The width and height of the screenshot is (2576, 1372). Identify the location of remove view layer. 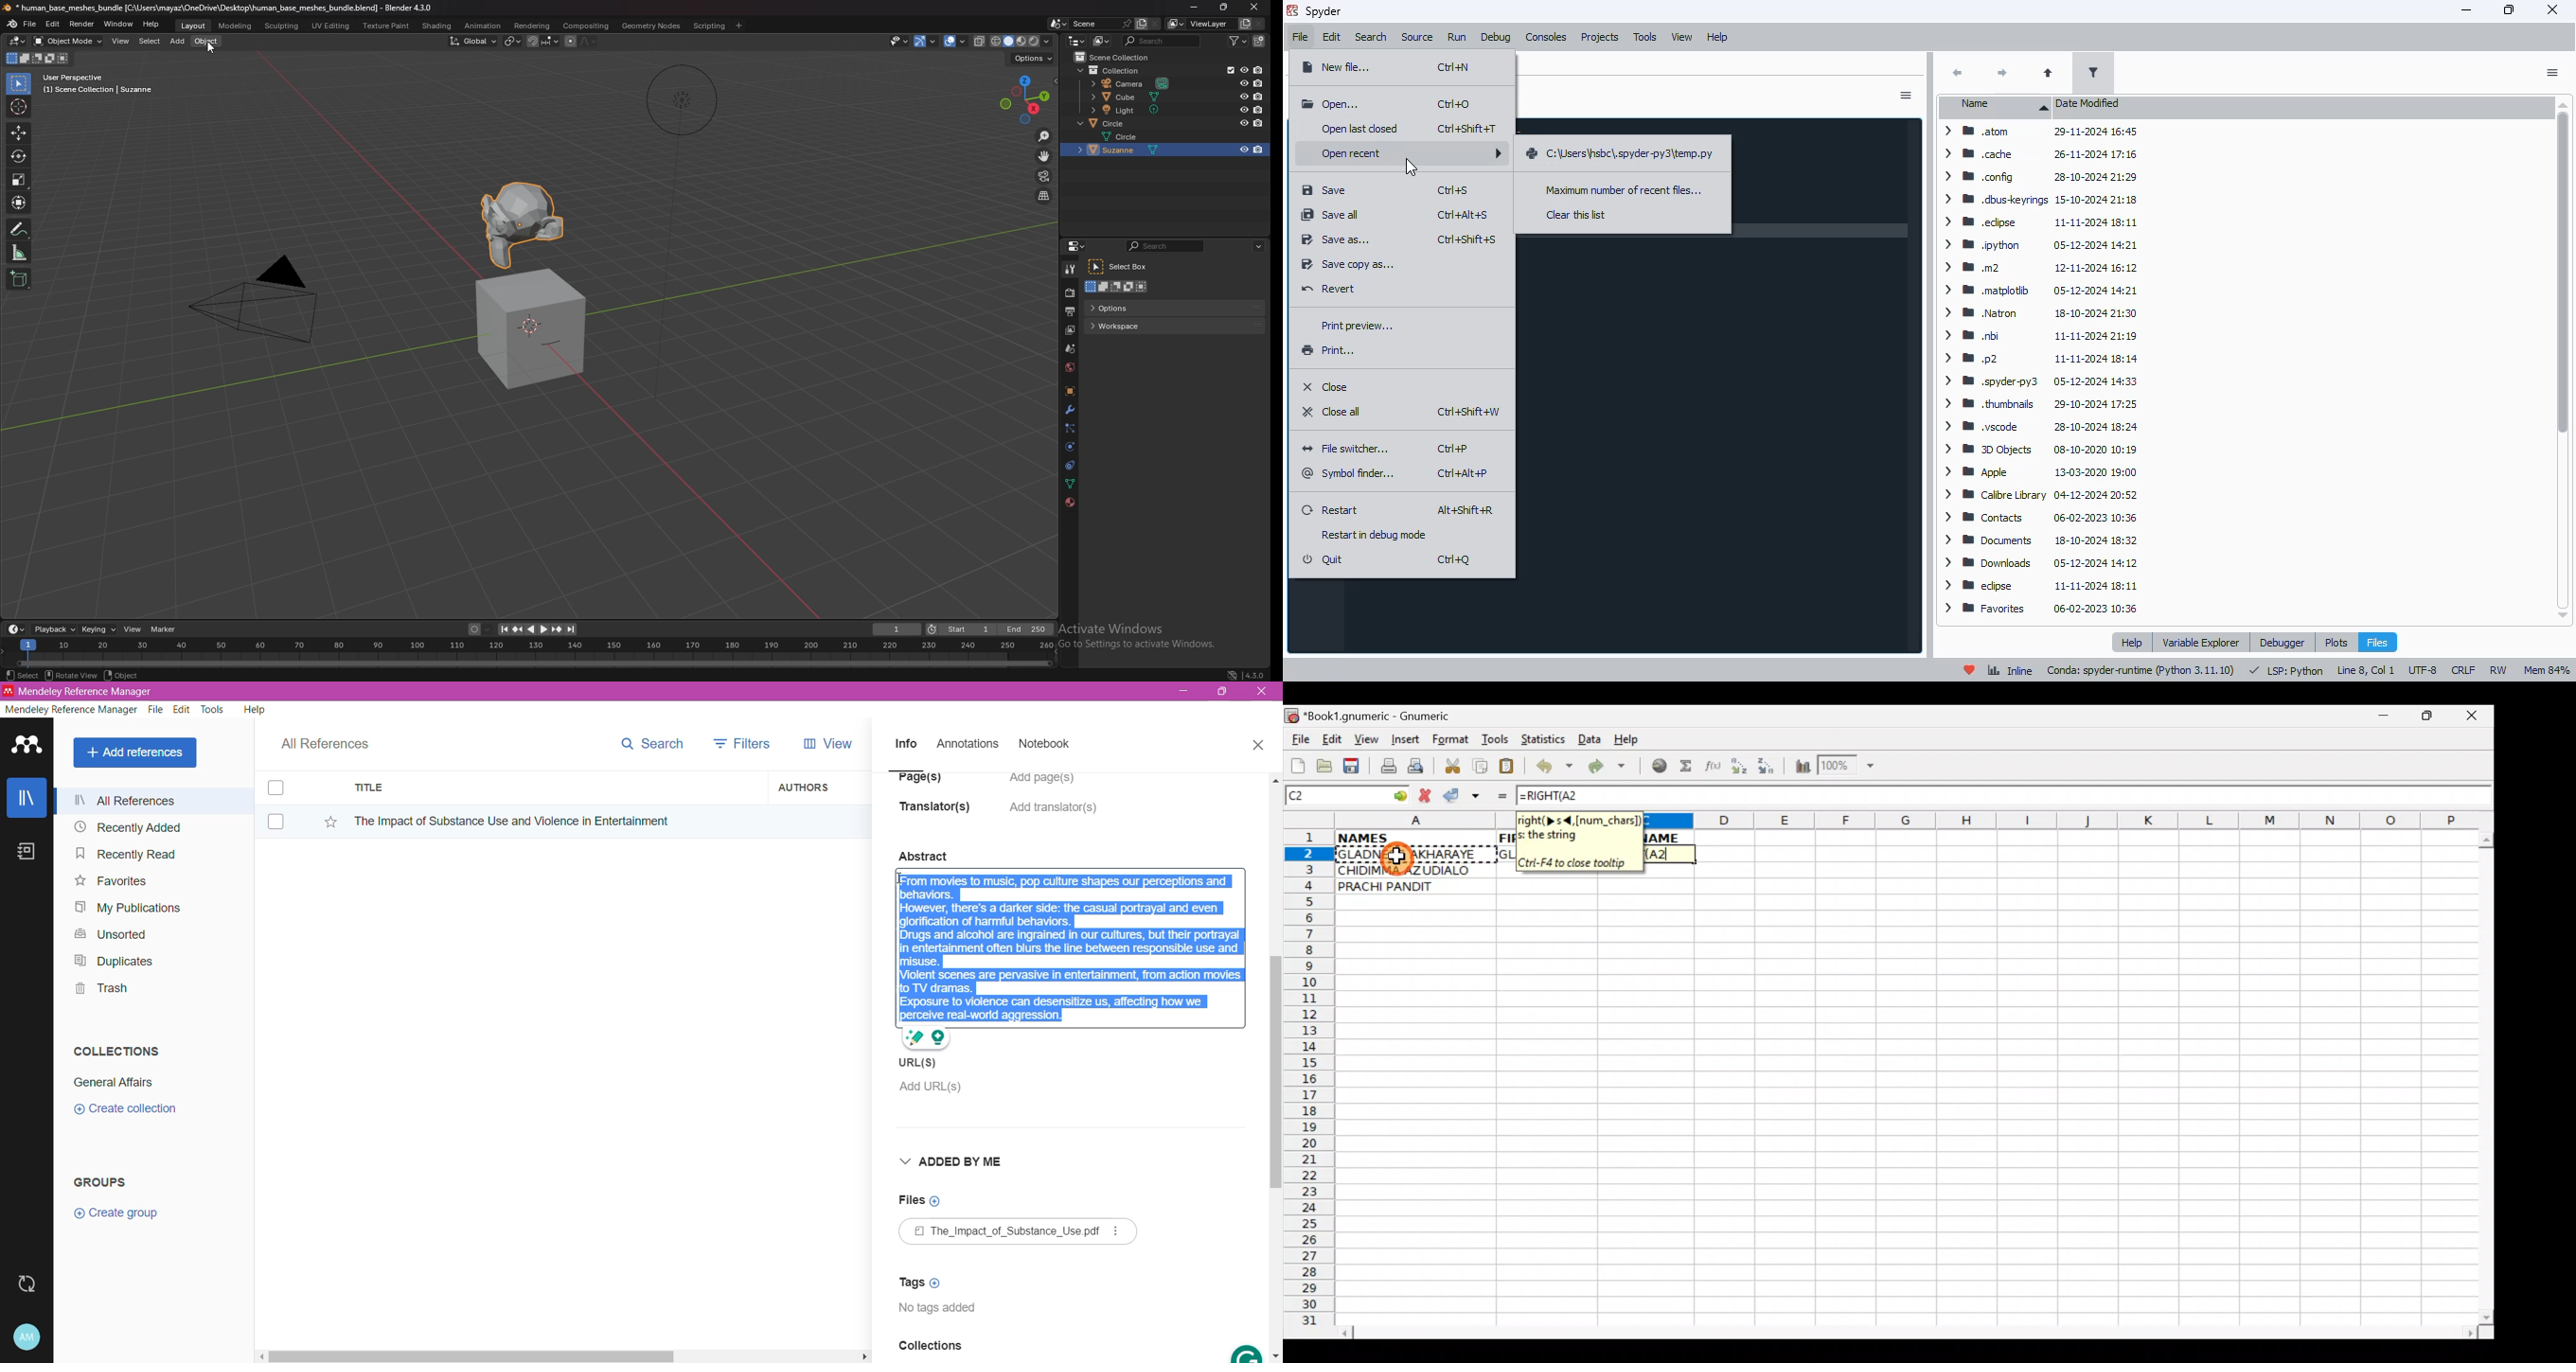
(1259, 23).